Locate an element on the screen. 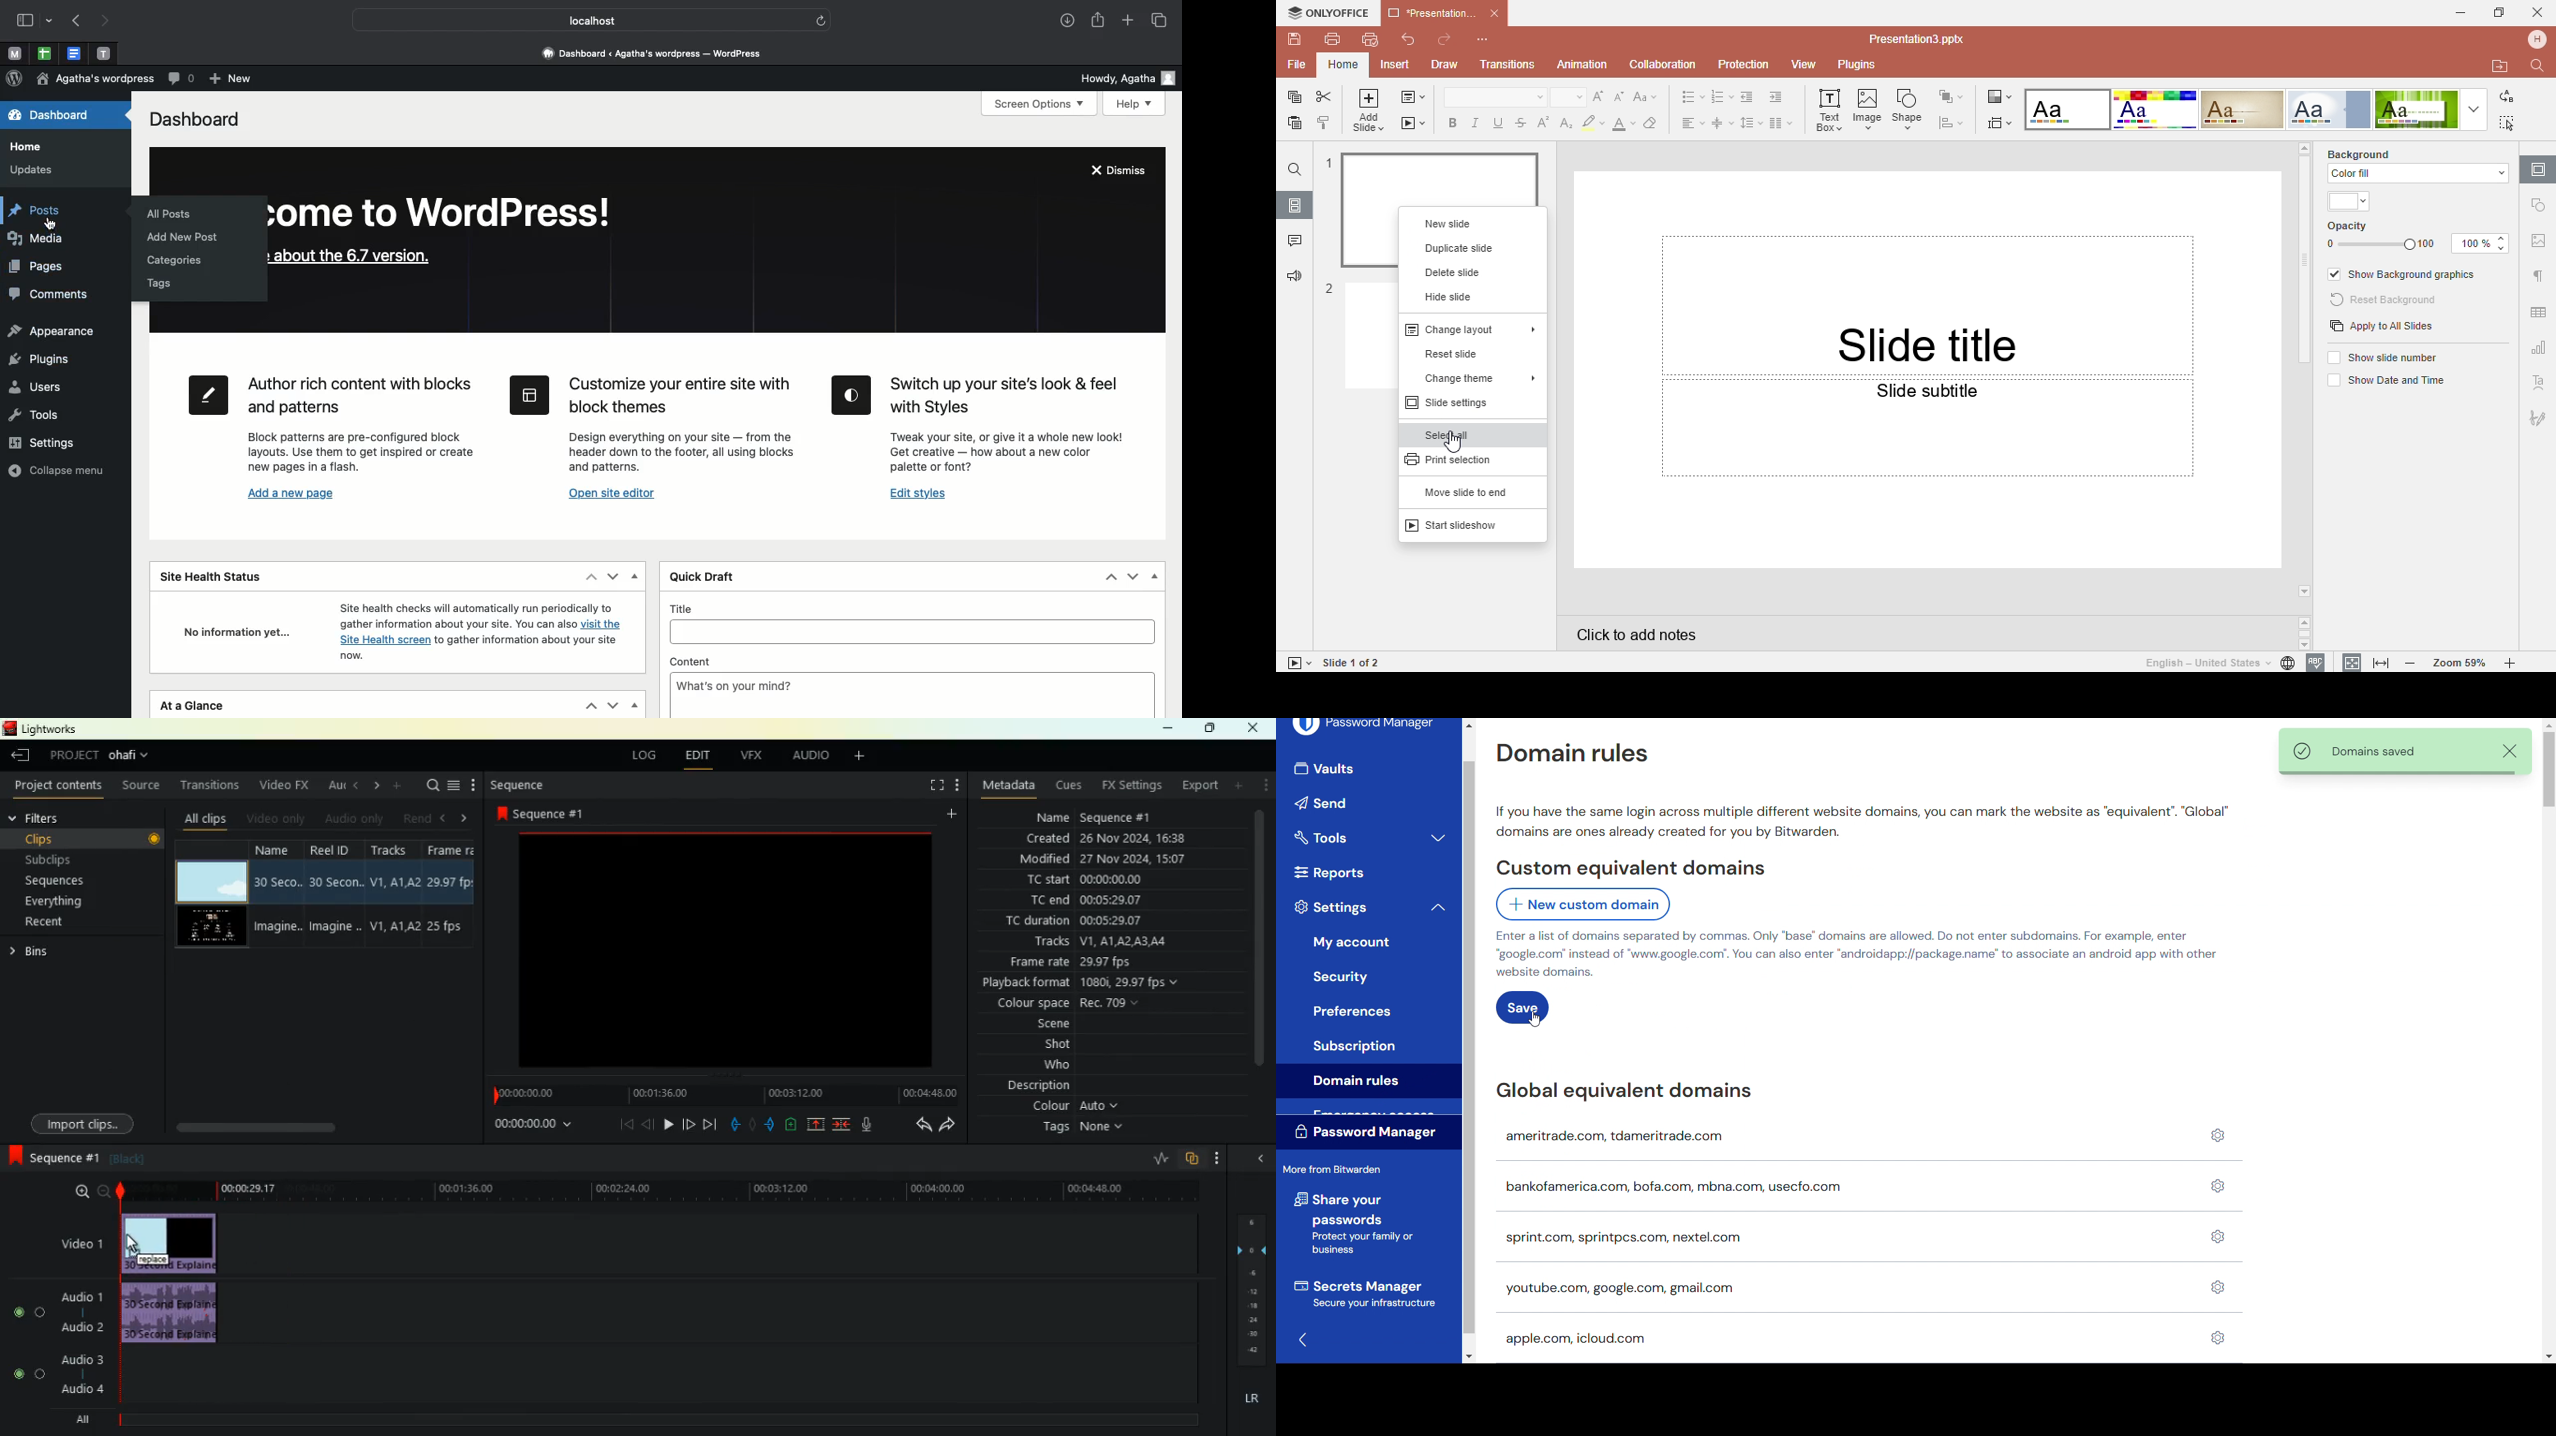 The image size is (2576, 1456). Dashboard is located at coordinates (195, 118).